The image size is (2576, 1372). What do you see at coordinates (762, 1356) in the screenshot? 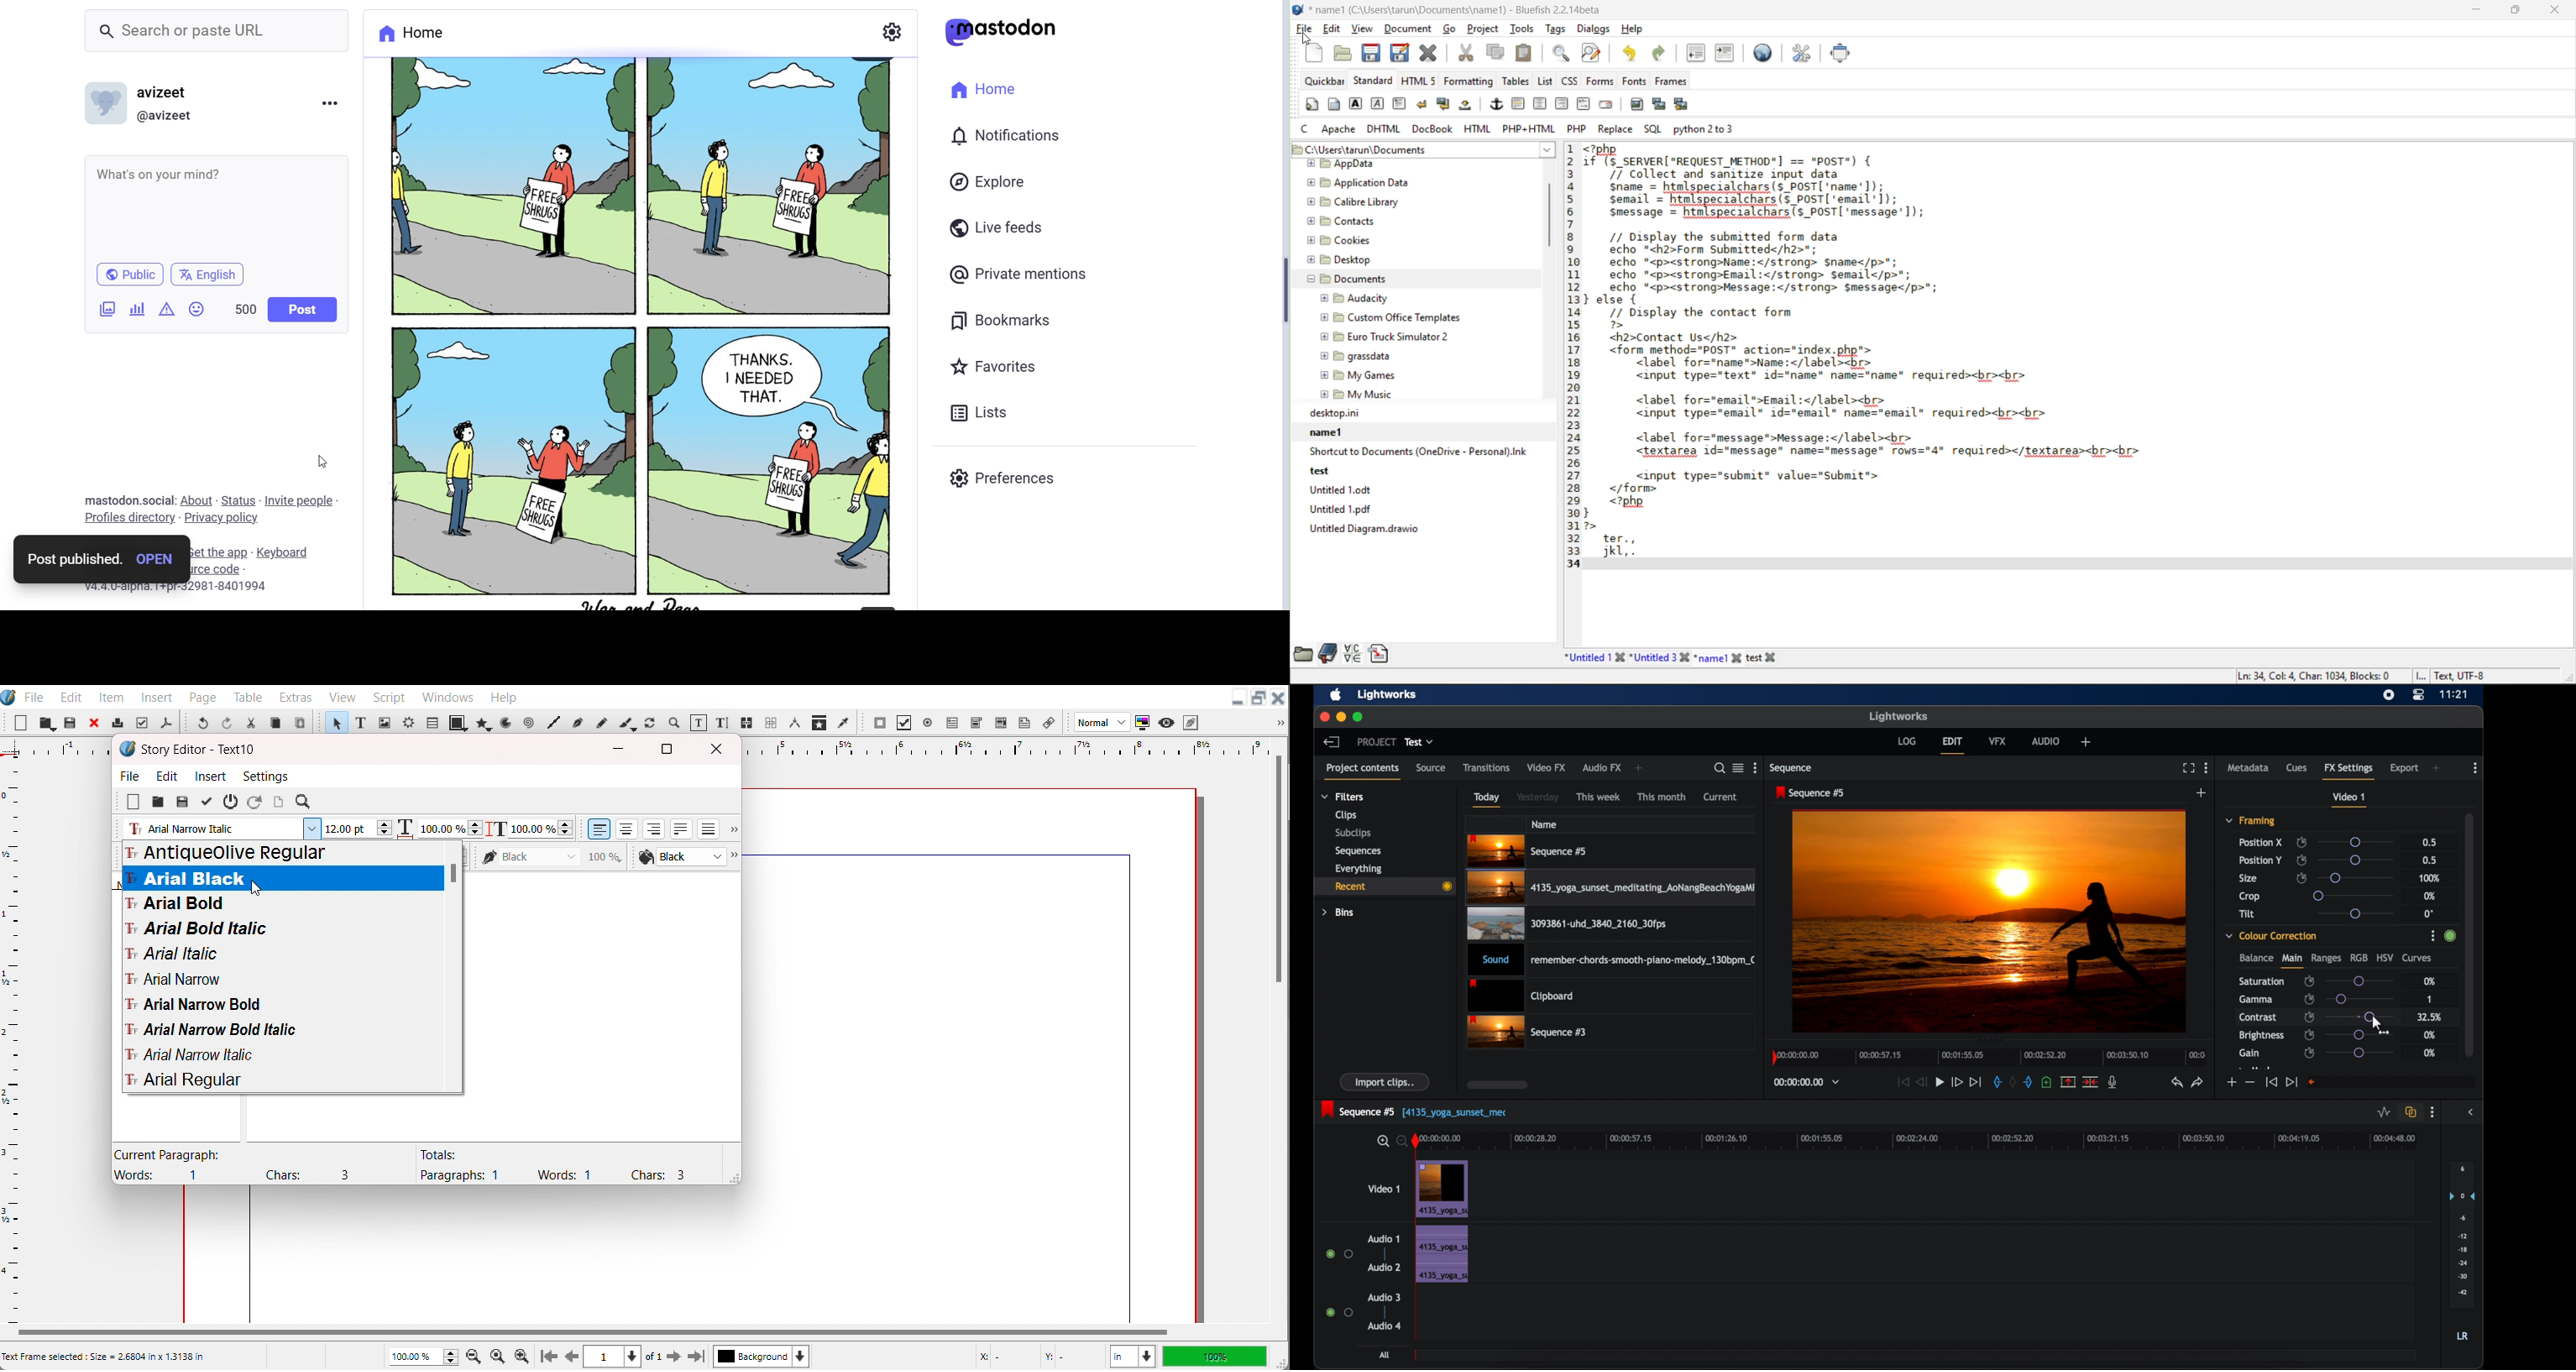
I see `Select current layer` at bounding box center [762, 1356].